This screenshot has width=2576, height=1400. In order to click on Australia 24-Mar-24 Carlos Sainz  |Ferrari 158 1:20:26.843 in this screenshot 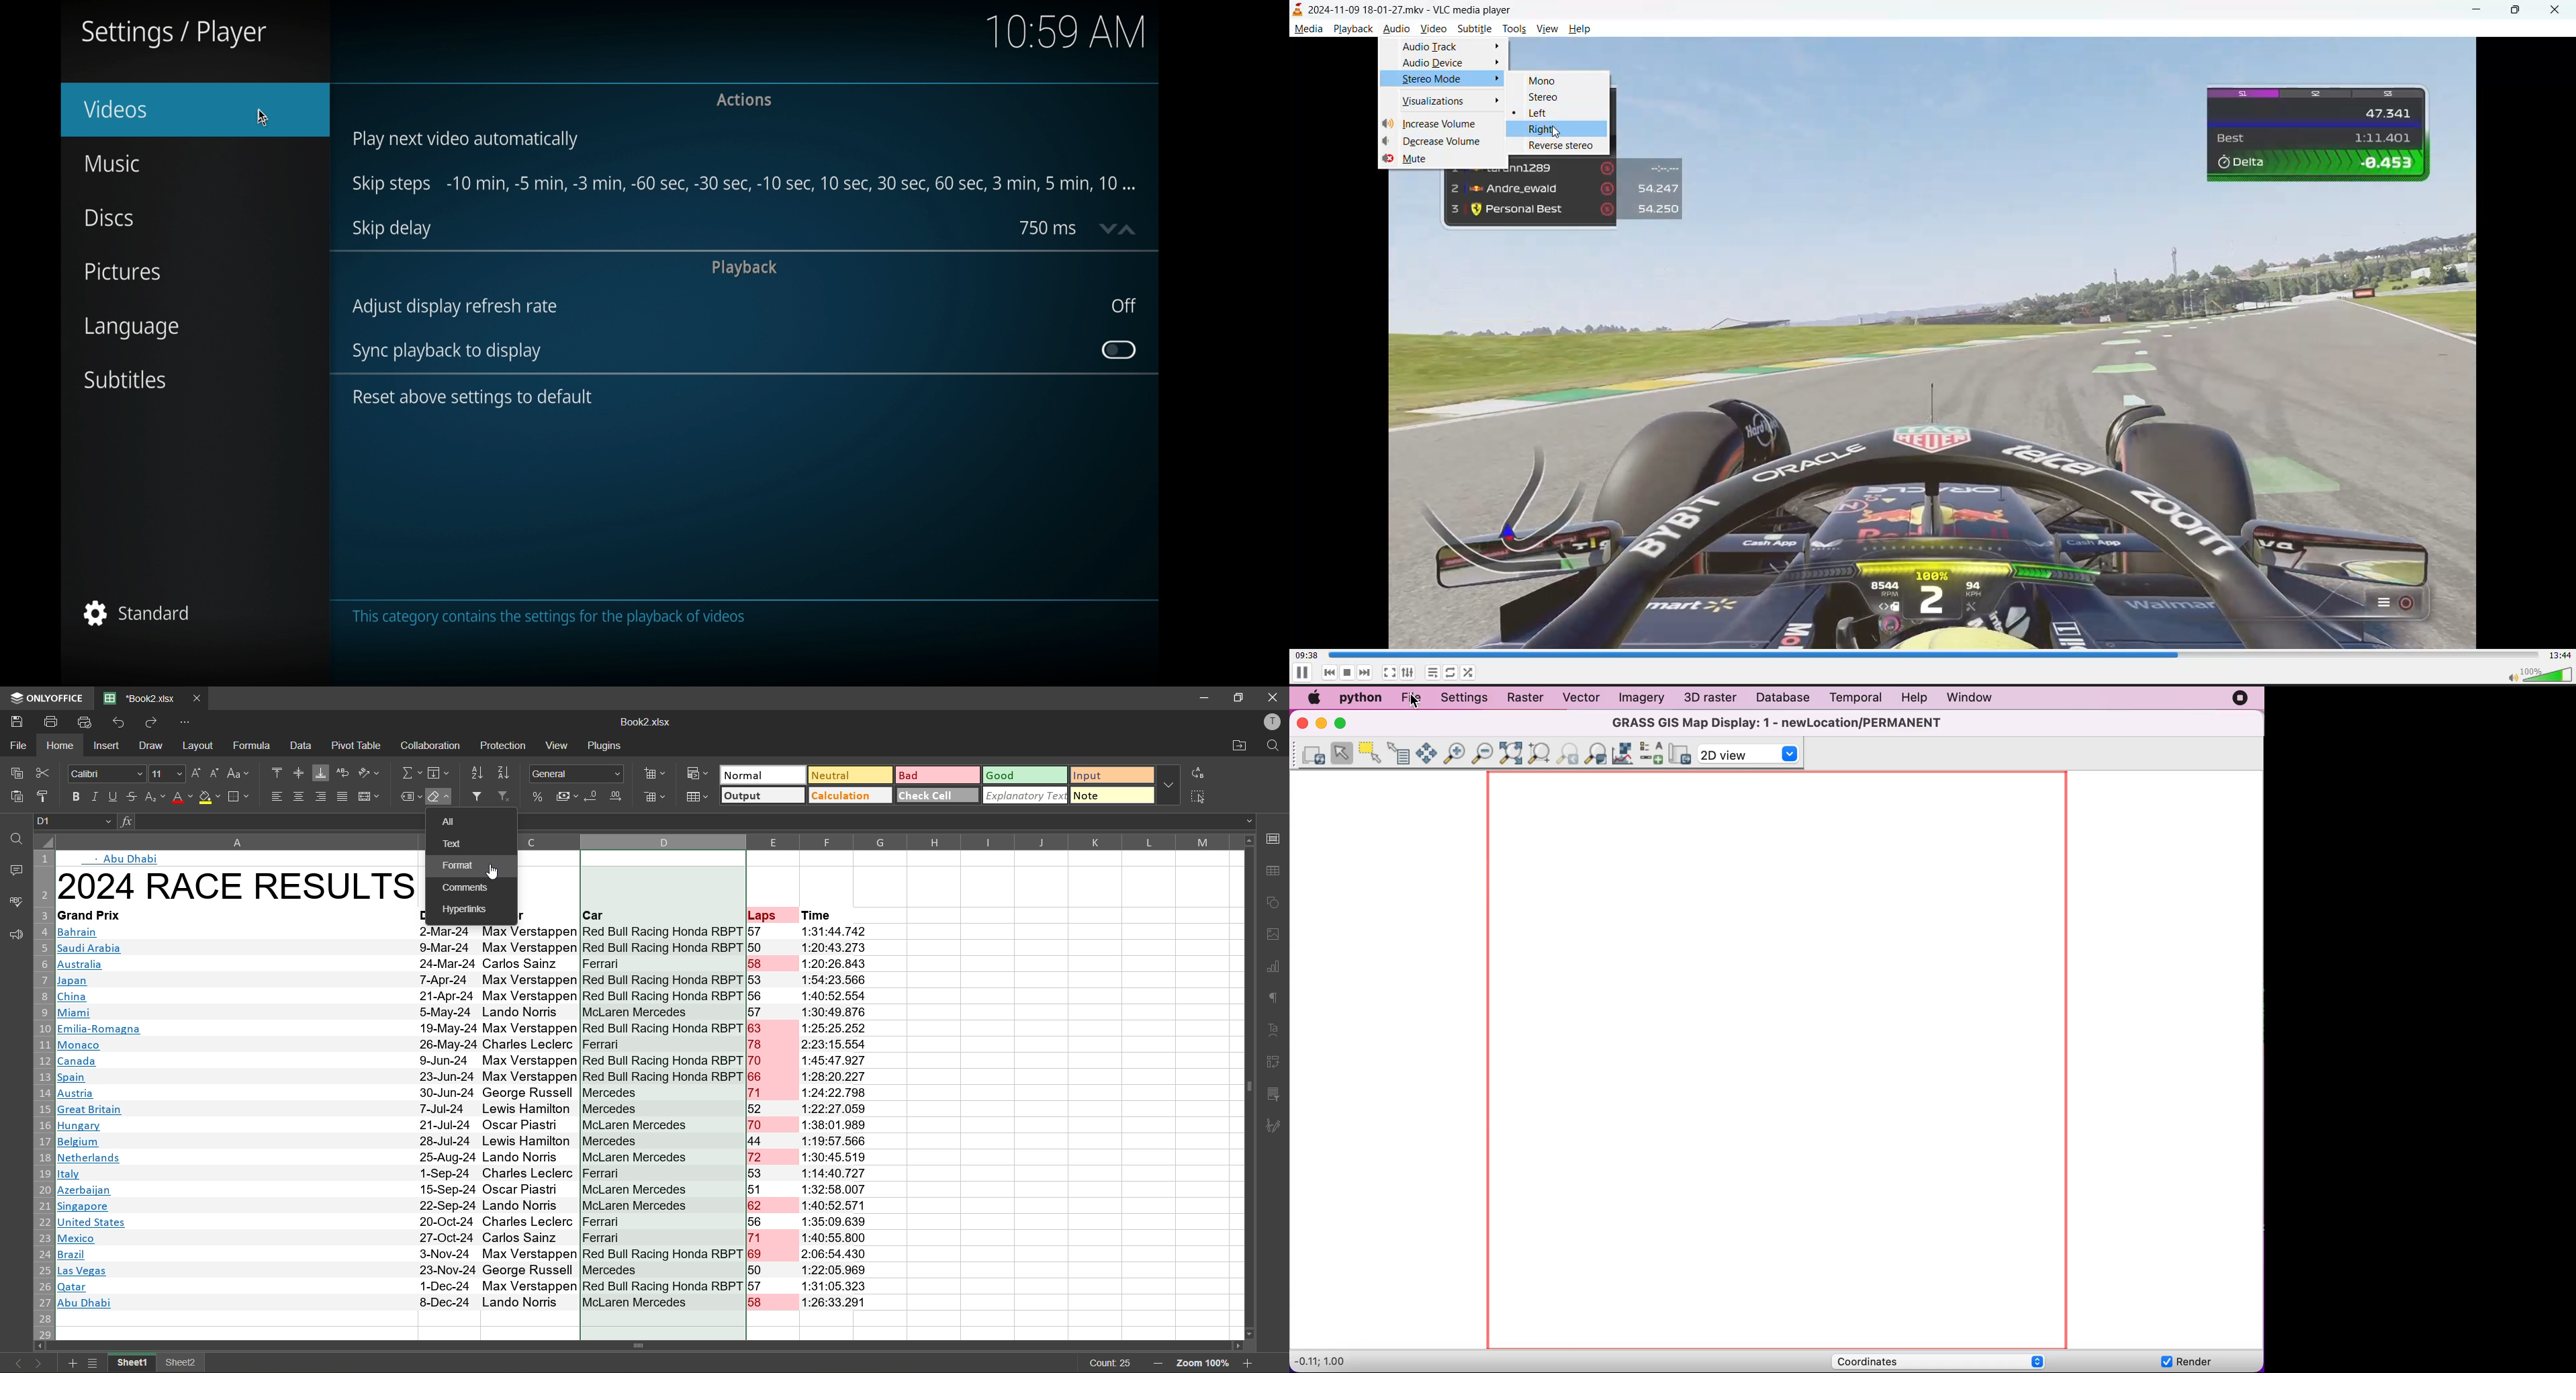, I will do `click(463, 964)`.